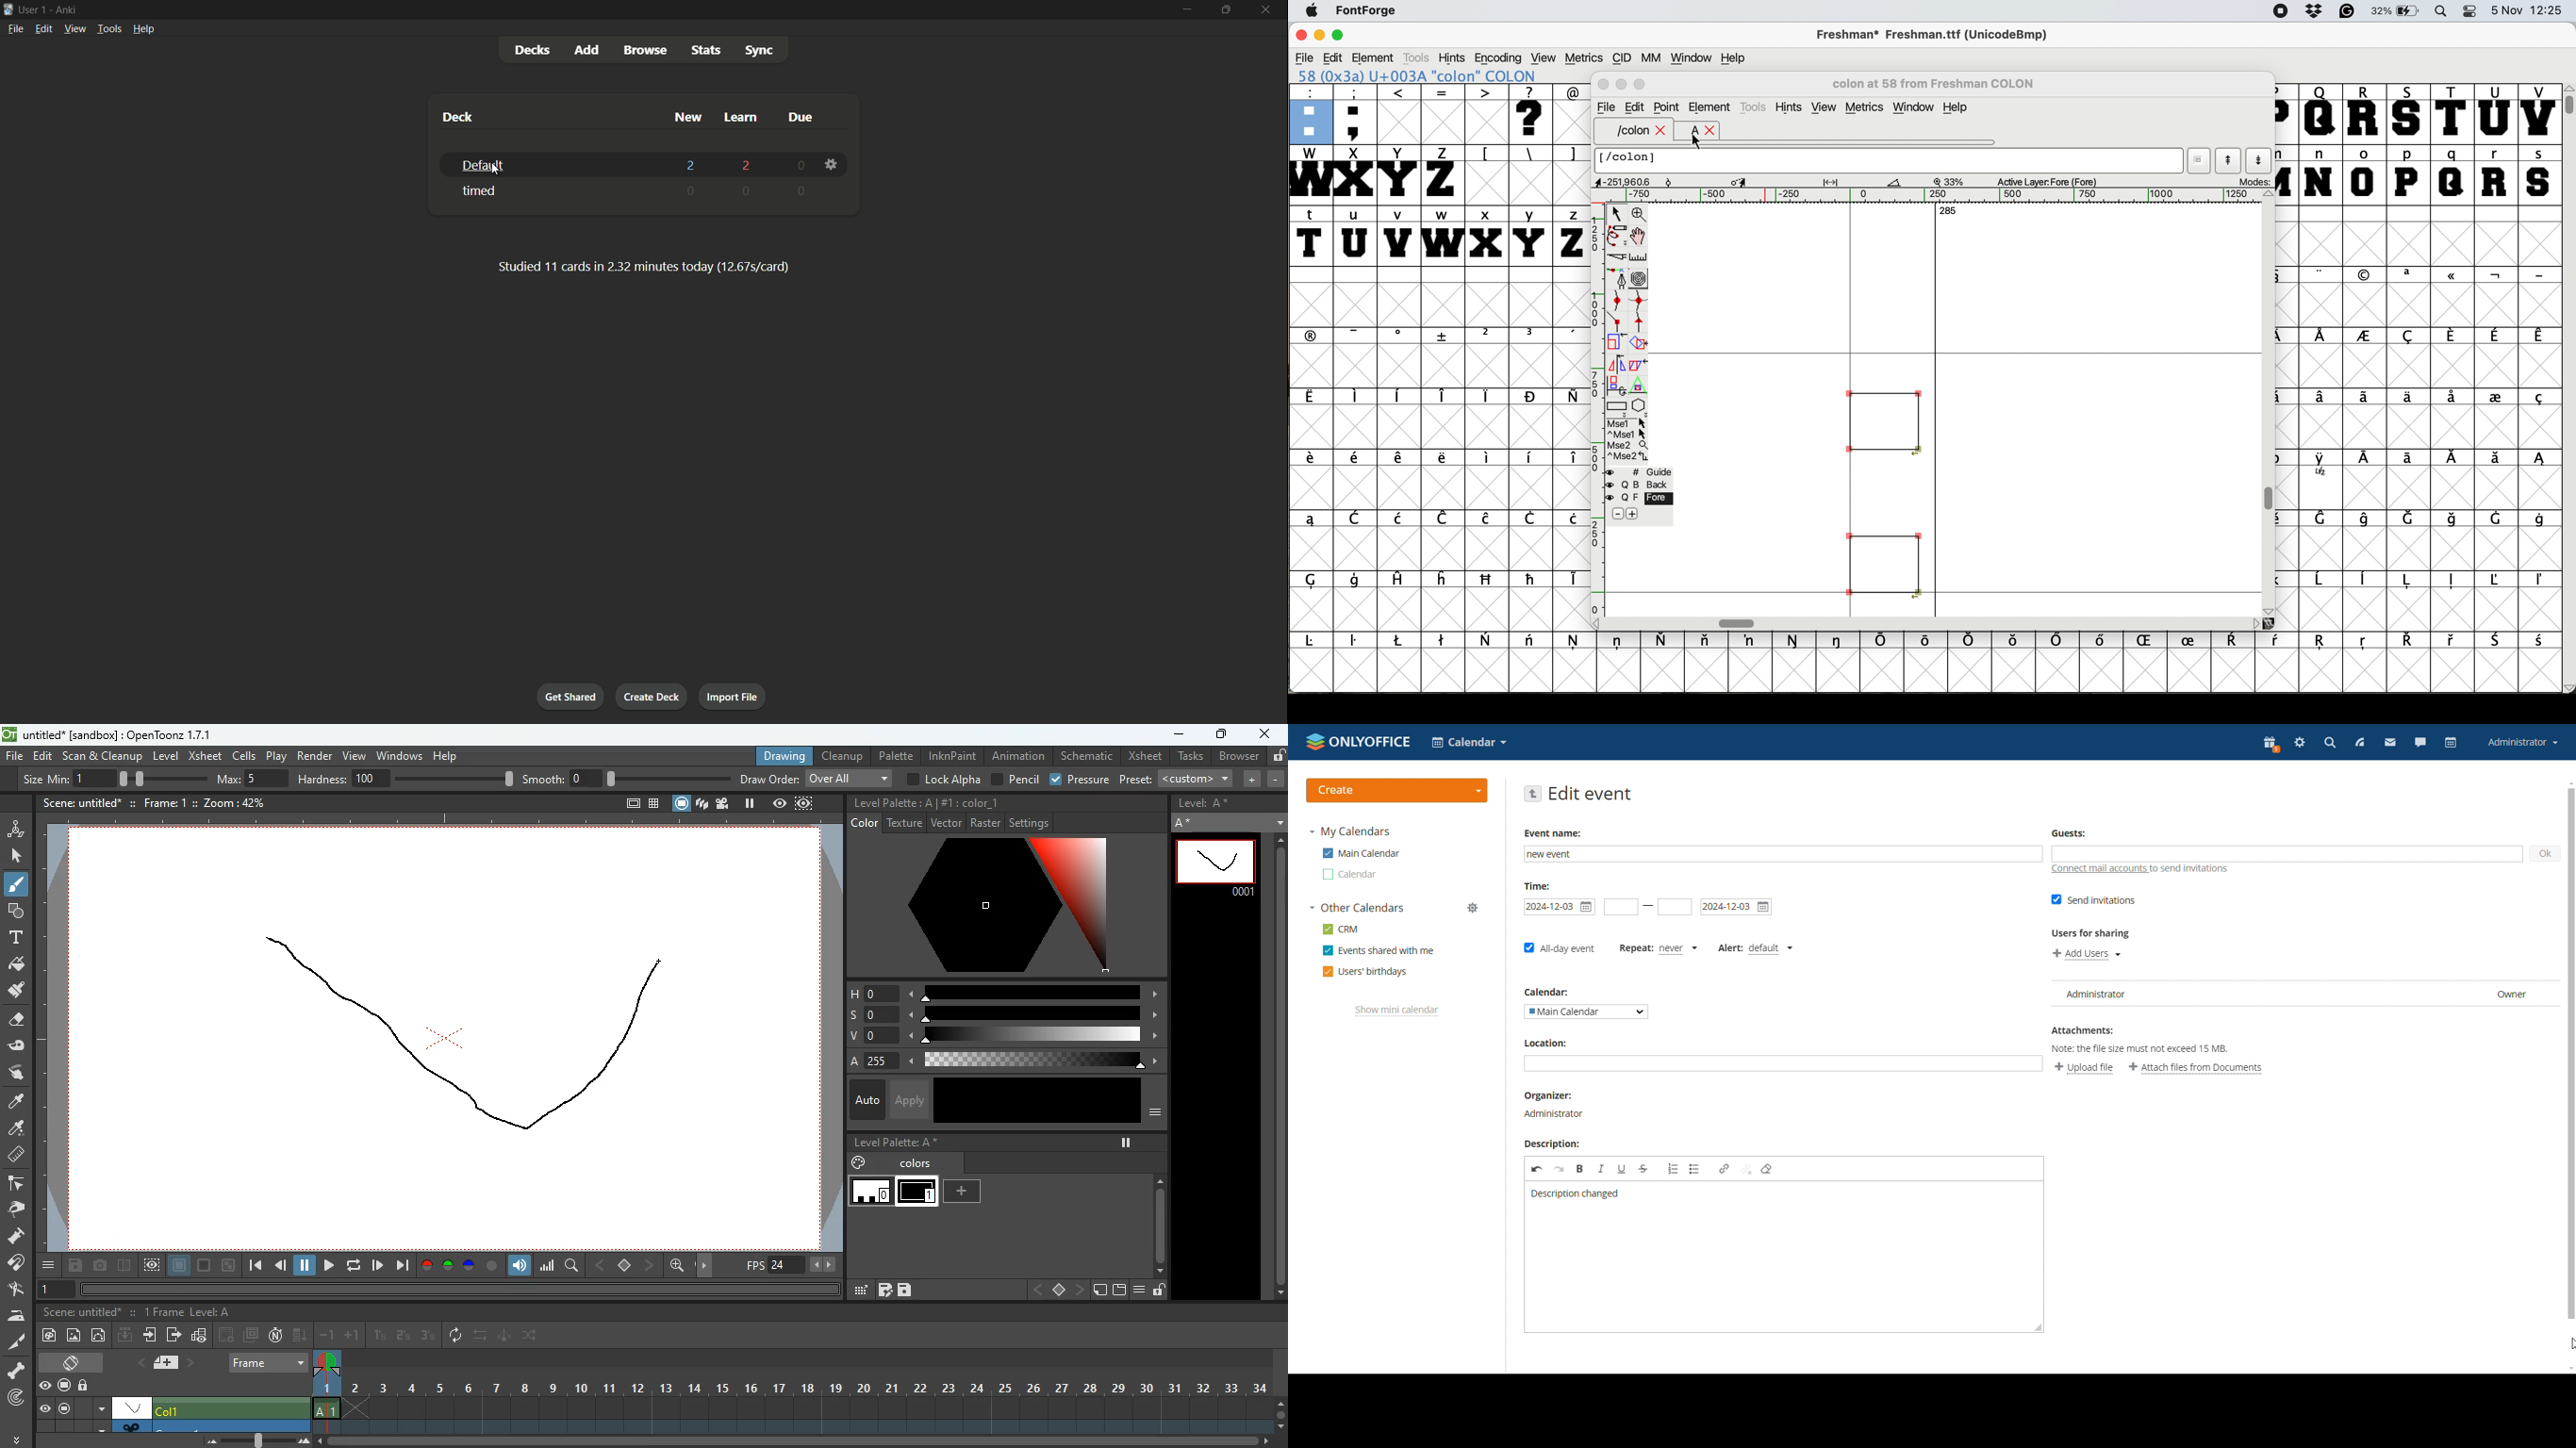  I want to click on animate, so click(16, 828).